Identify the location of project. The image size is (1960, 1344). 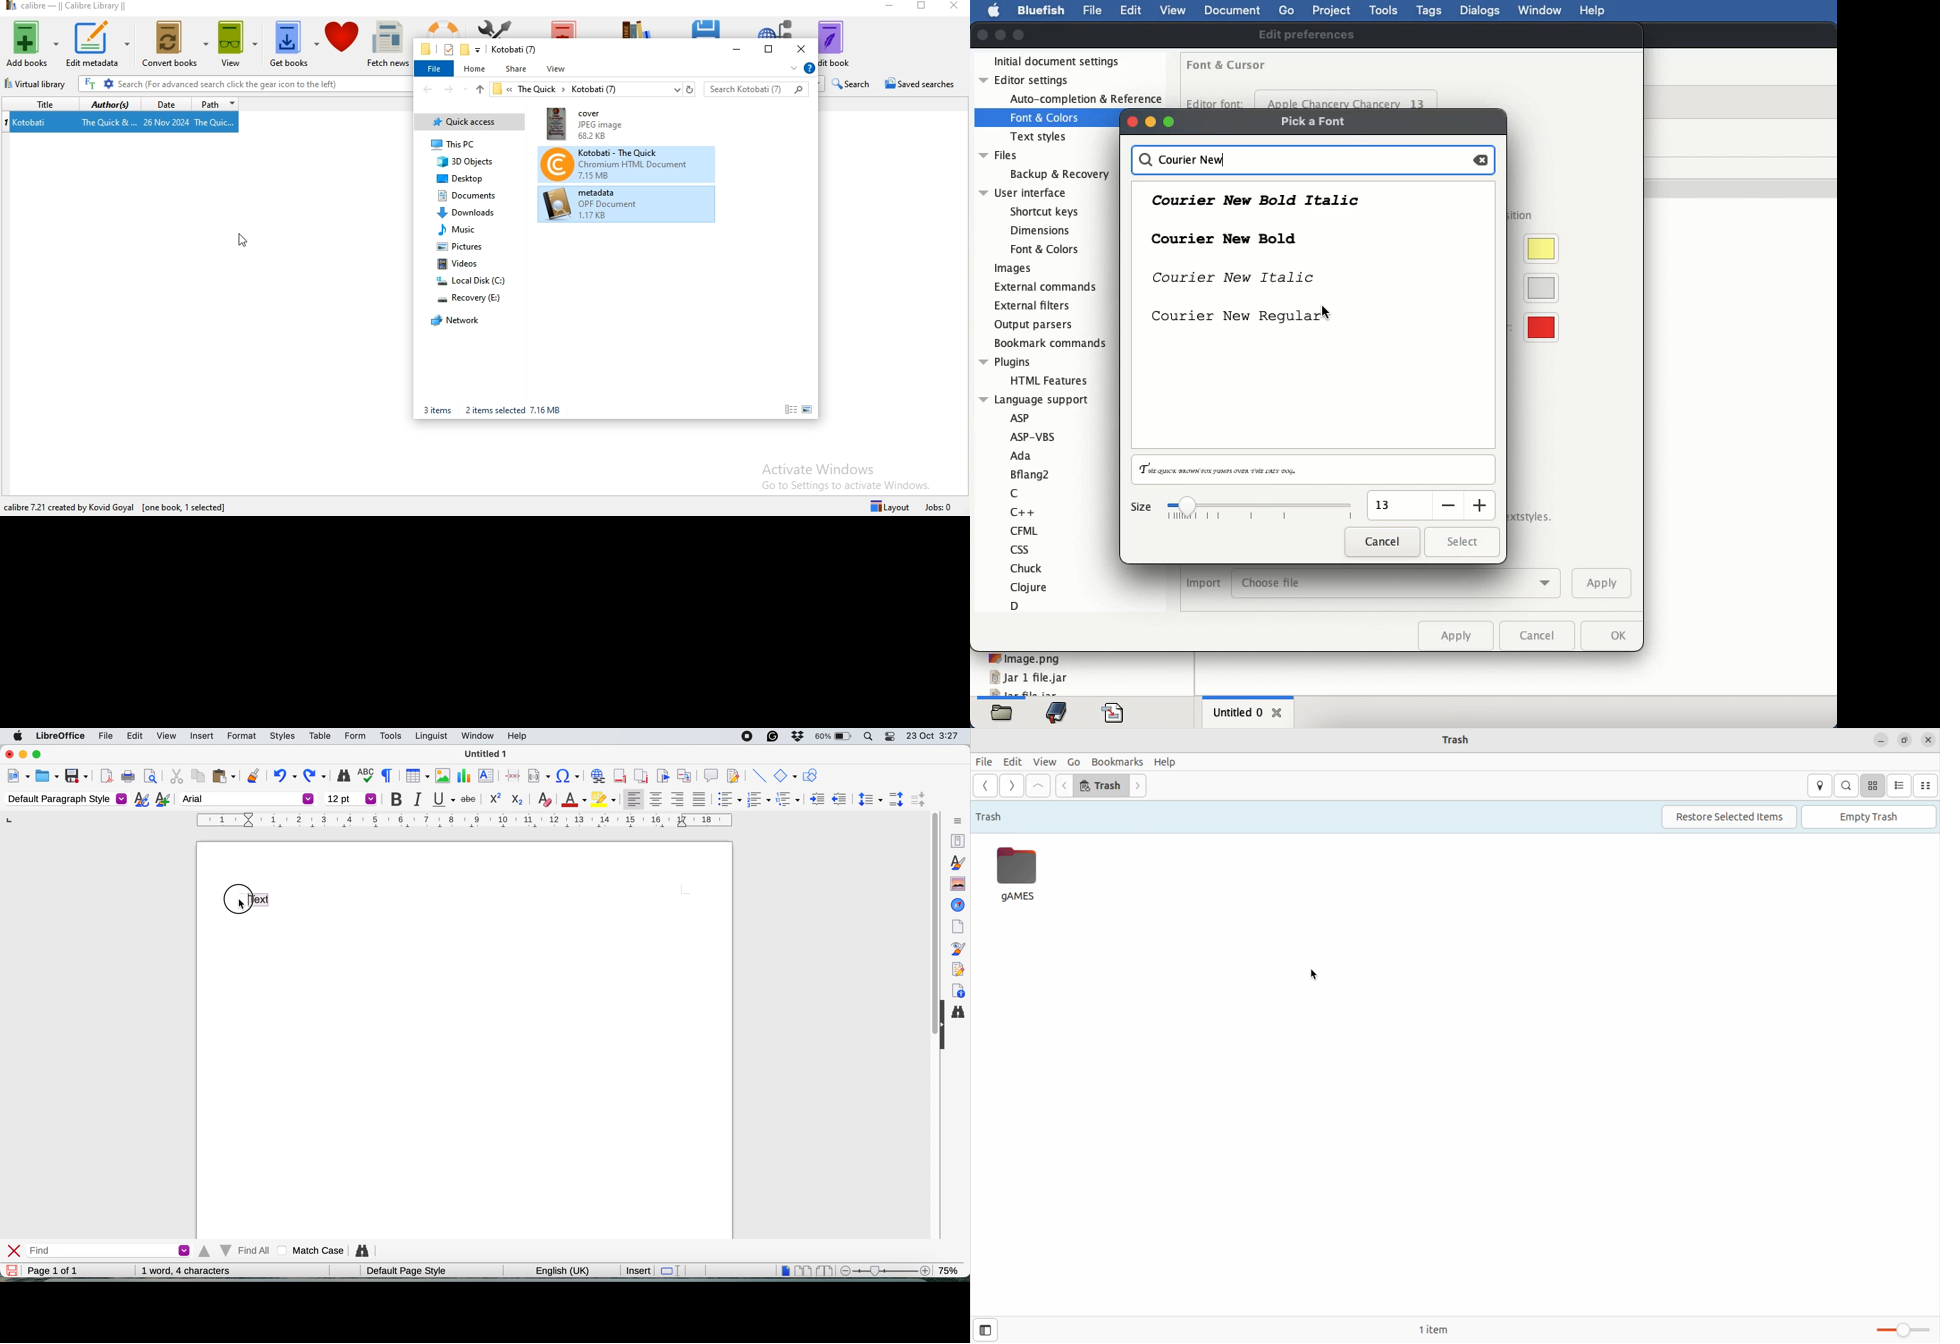
(1334, 11).